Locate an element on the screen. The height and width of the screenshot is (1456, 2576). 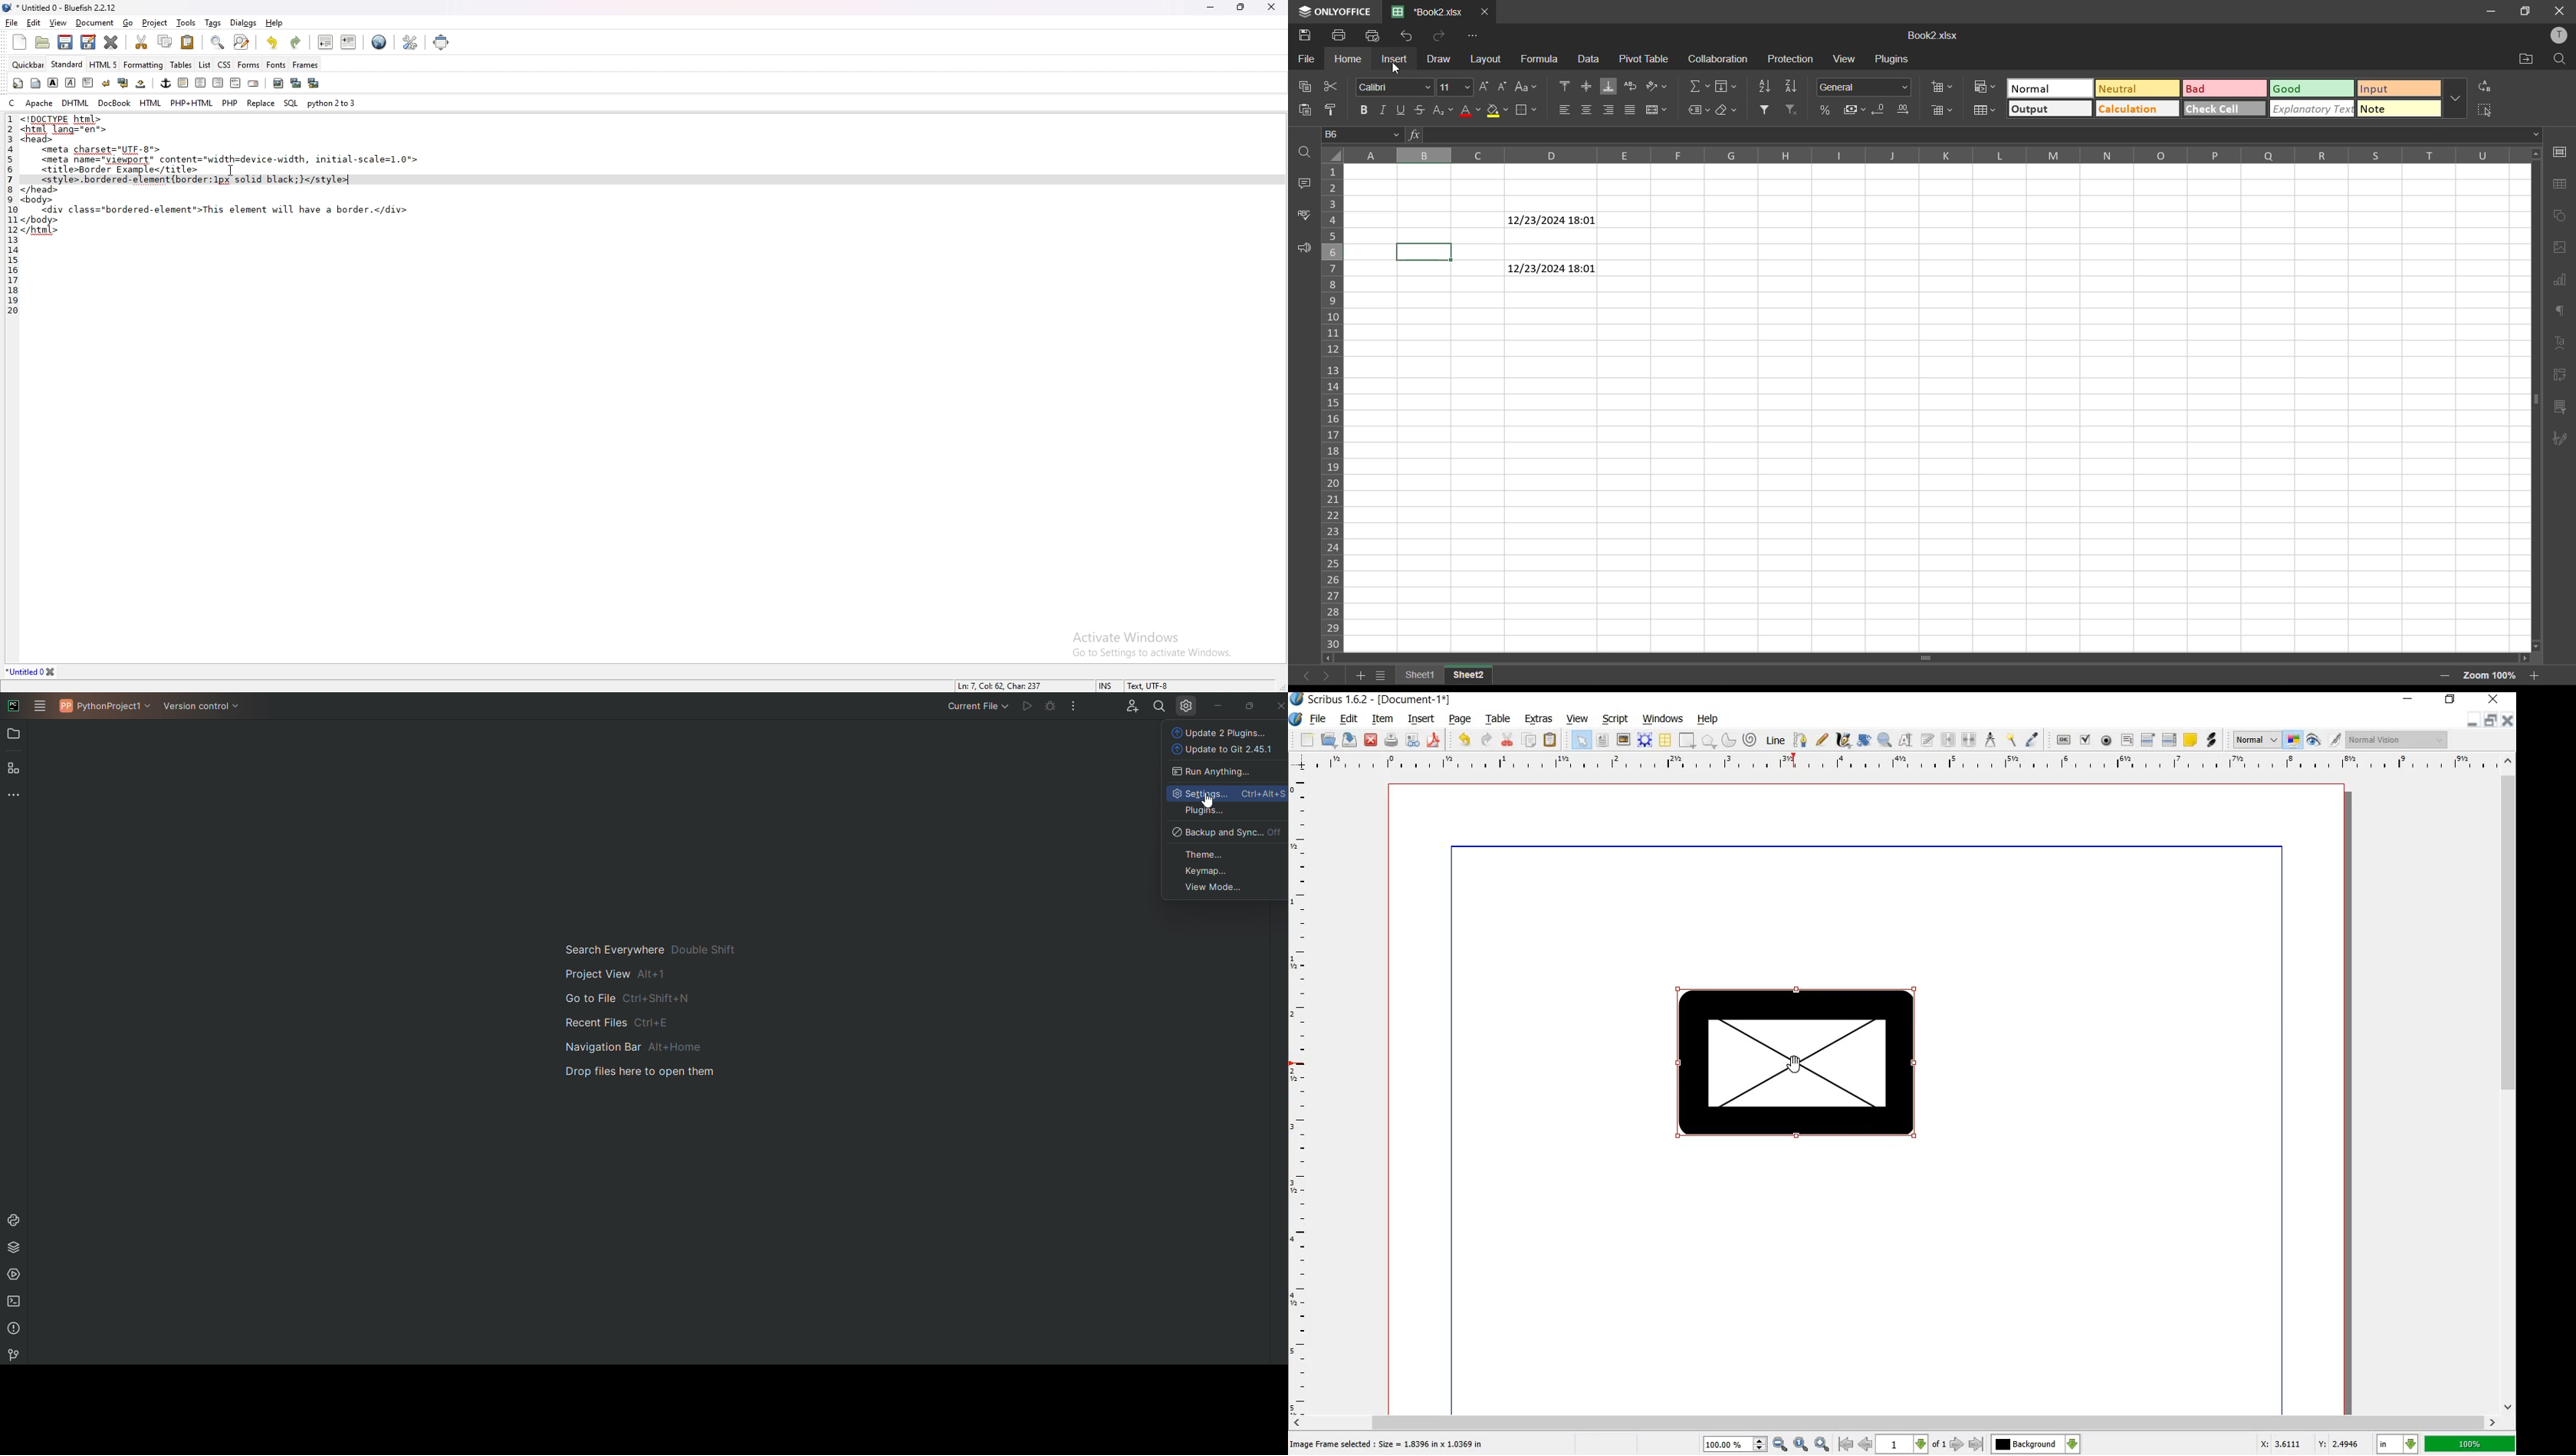
Backup and Sync is located at coordinates (1223, 833).